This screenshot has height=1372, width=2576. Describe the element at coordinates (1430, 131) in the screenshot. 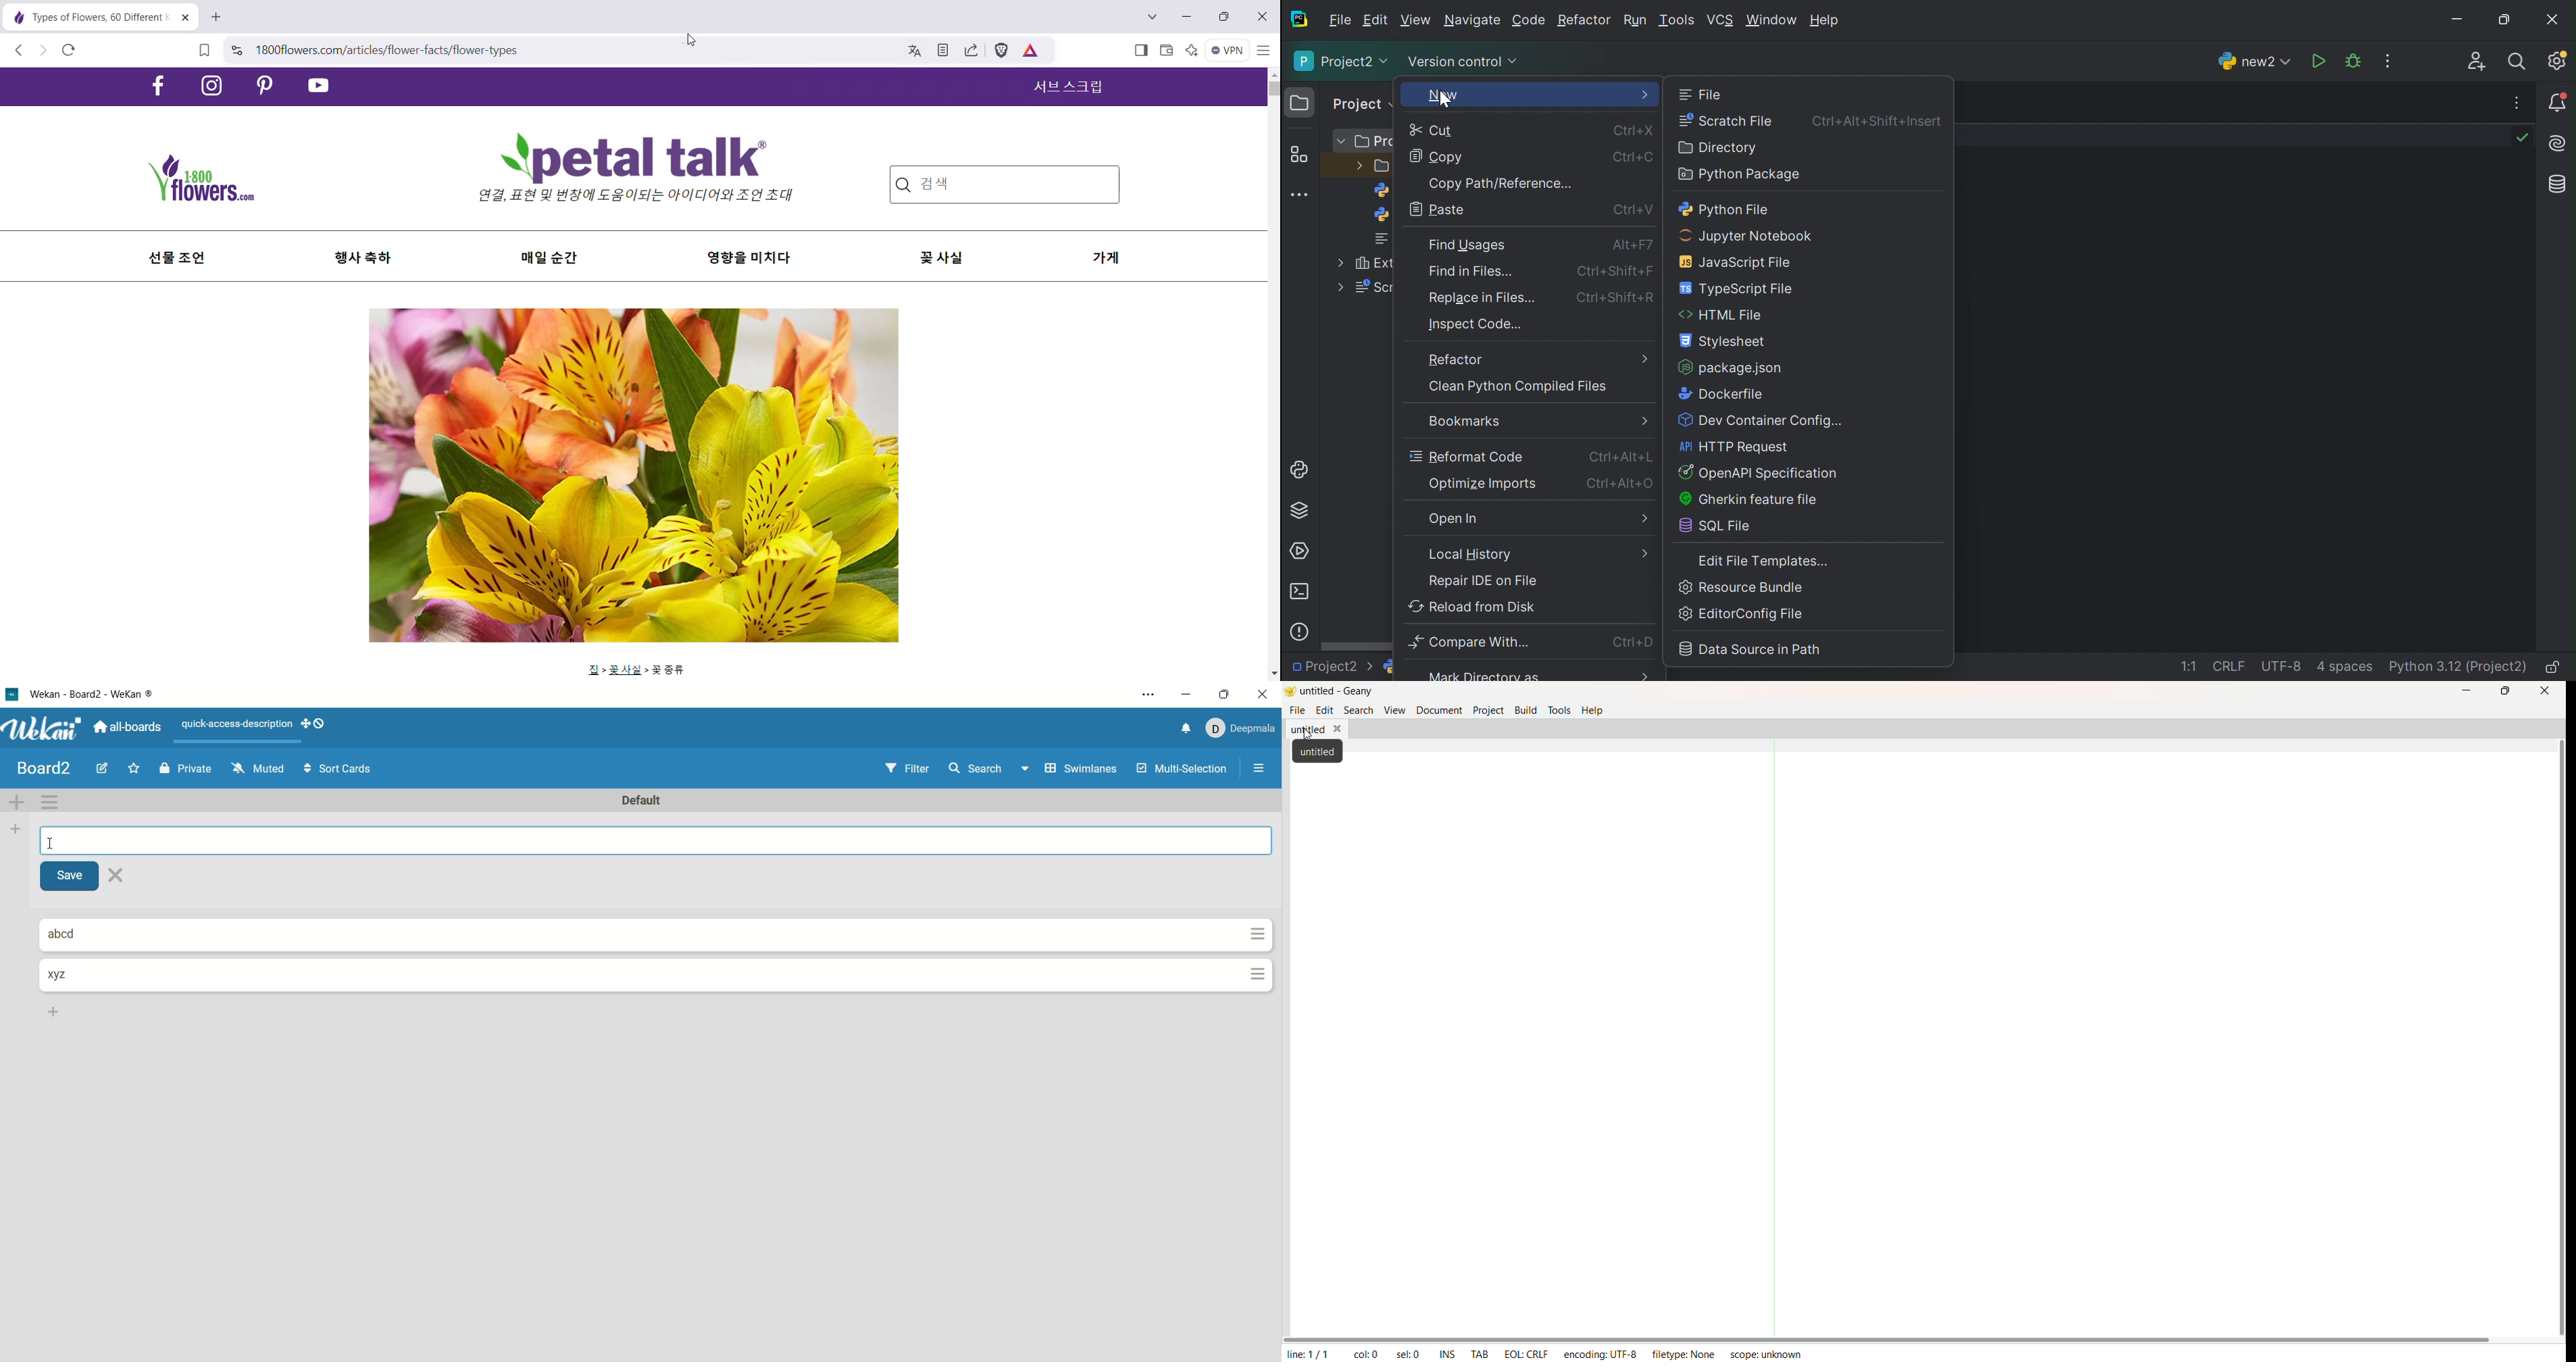

I see `Cut` at that location.